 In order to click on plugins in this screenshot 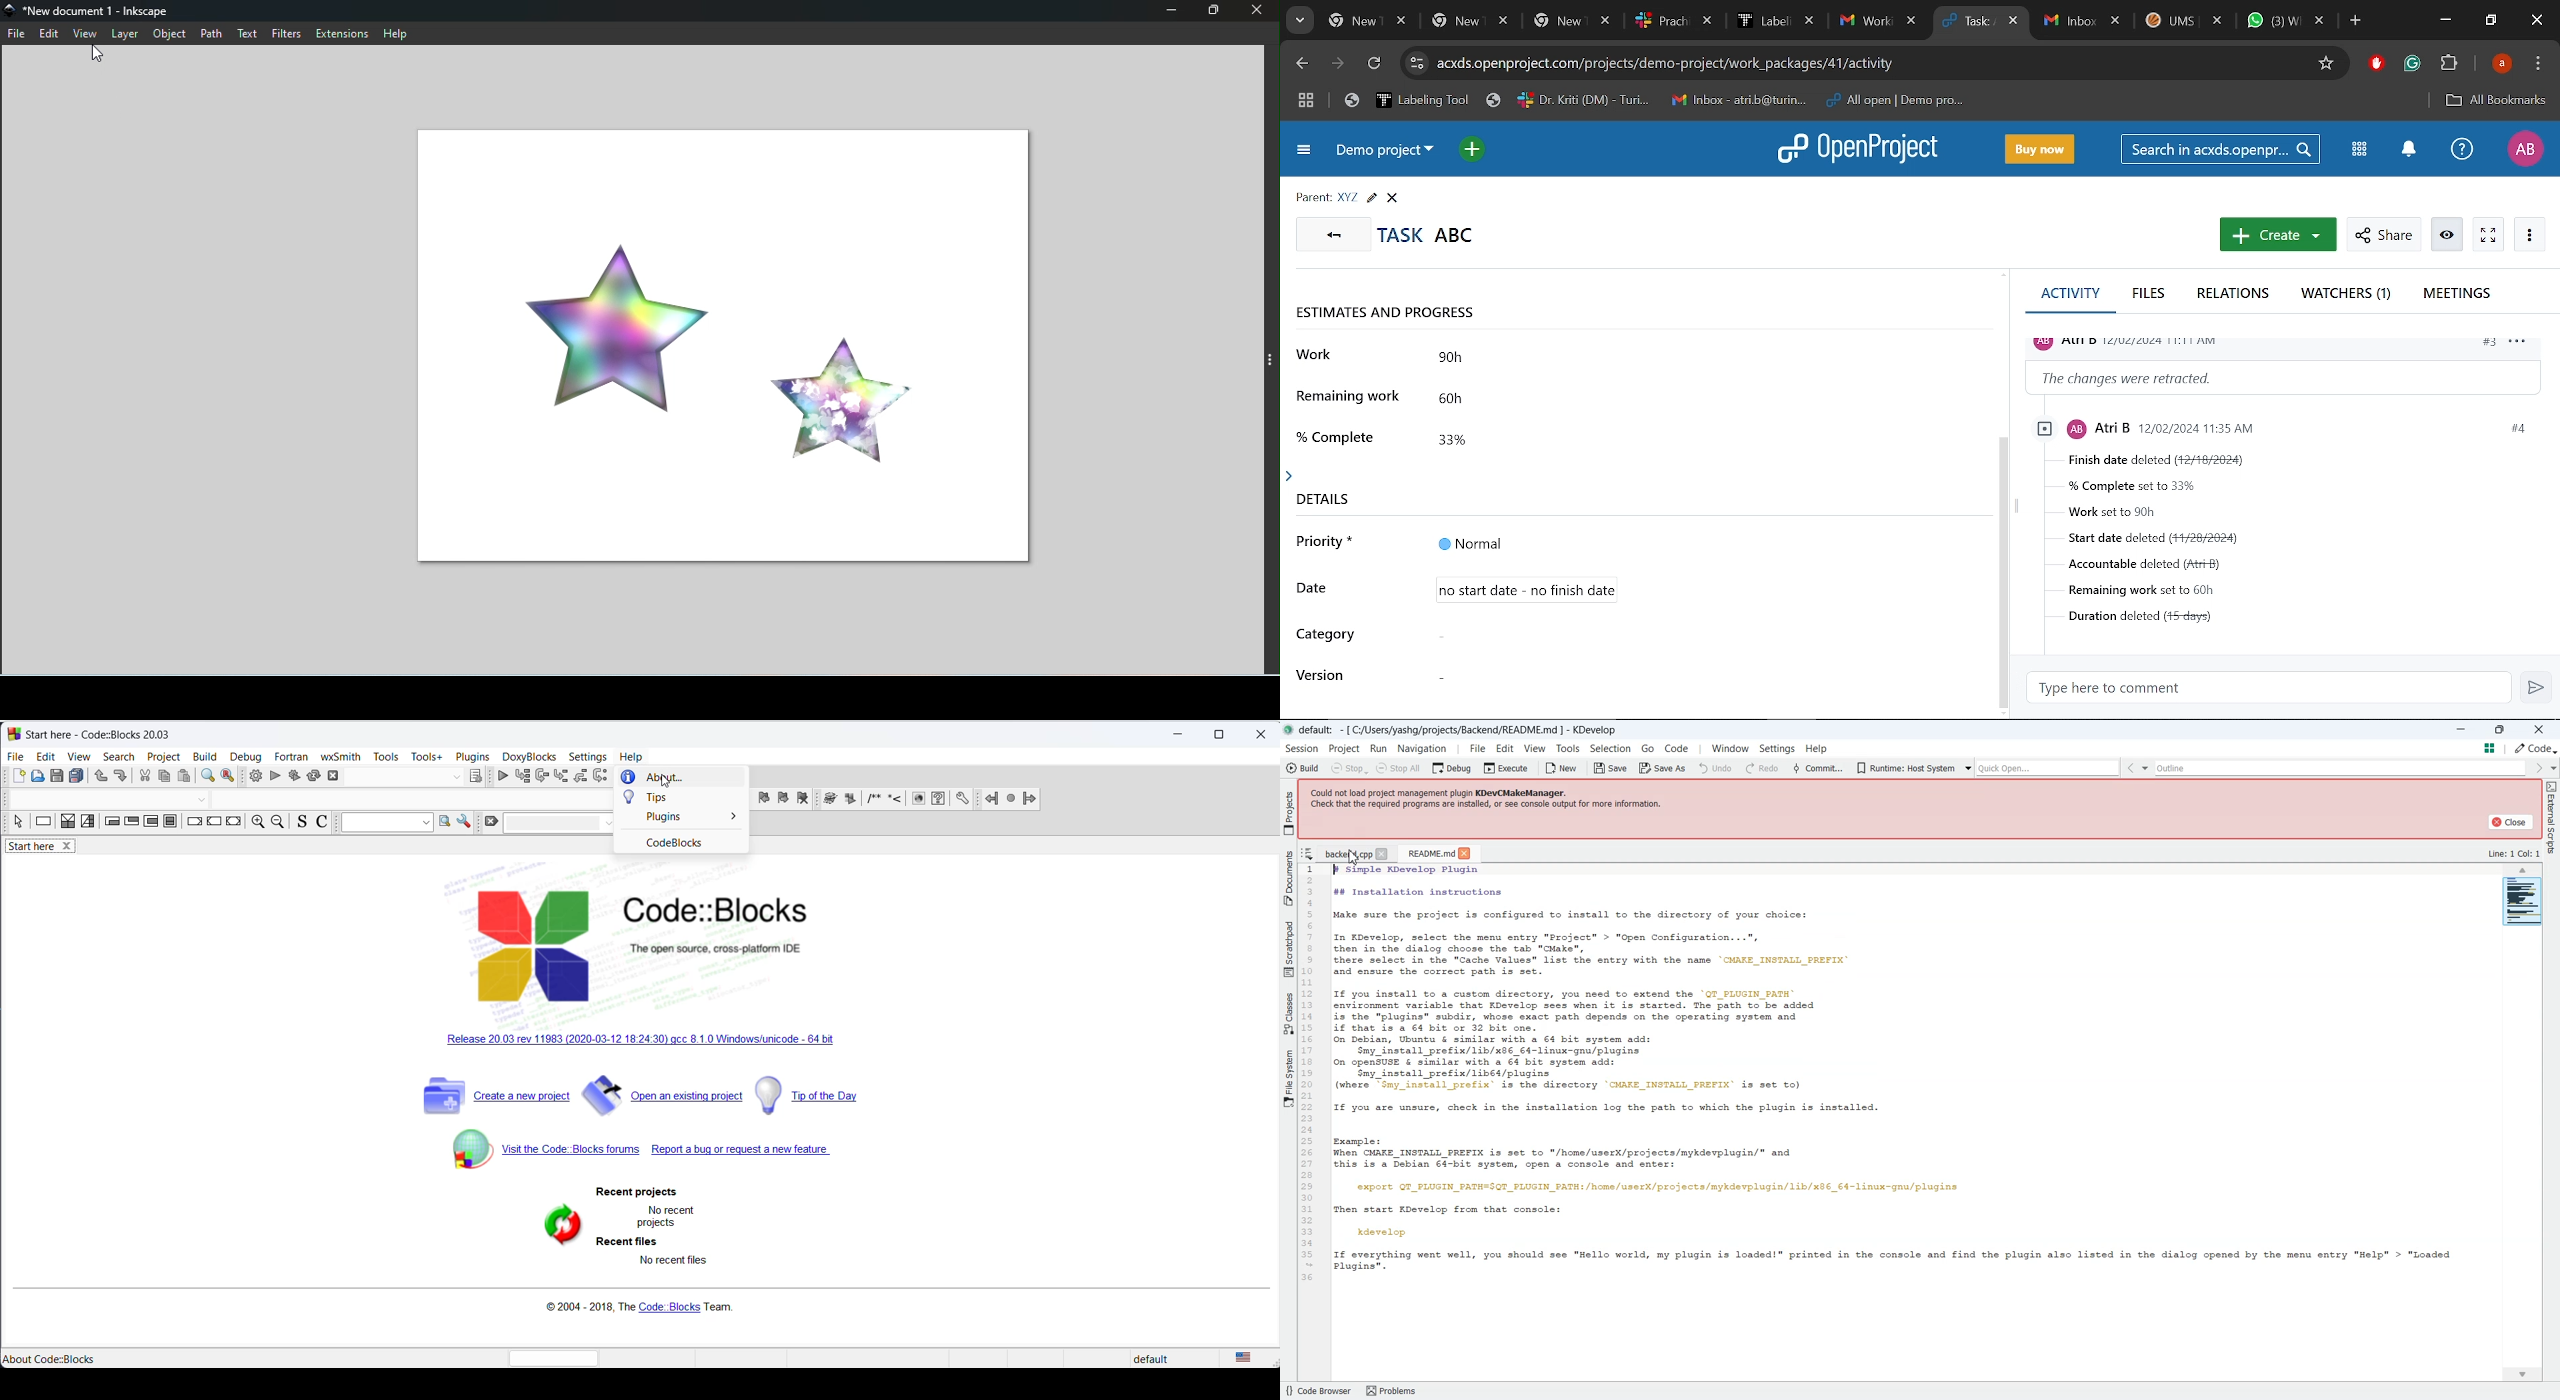, I will do `click(686, 822)`.